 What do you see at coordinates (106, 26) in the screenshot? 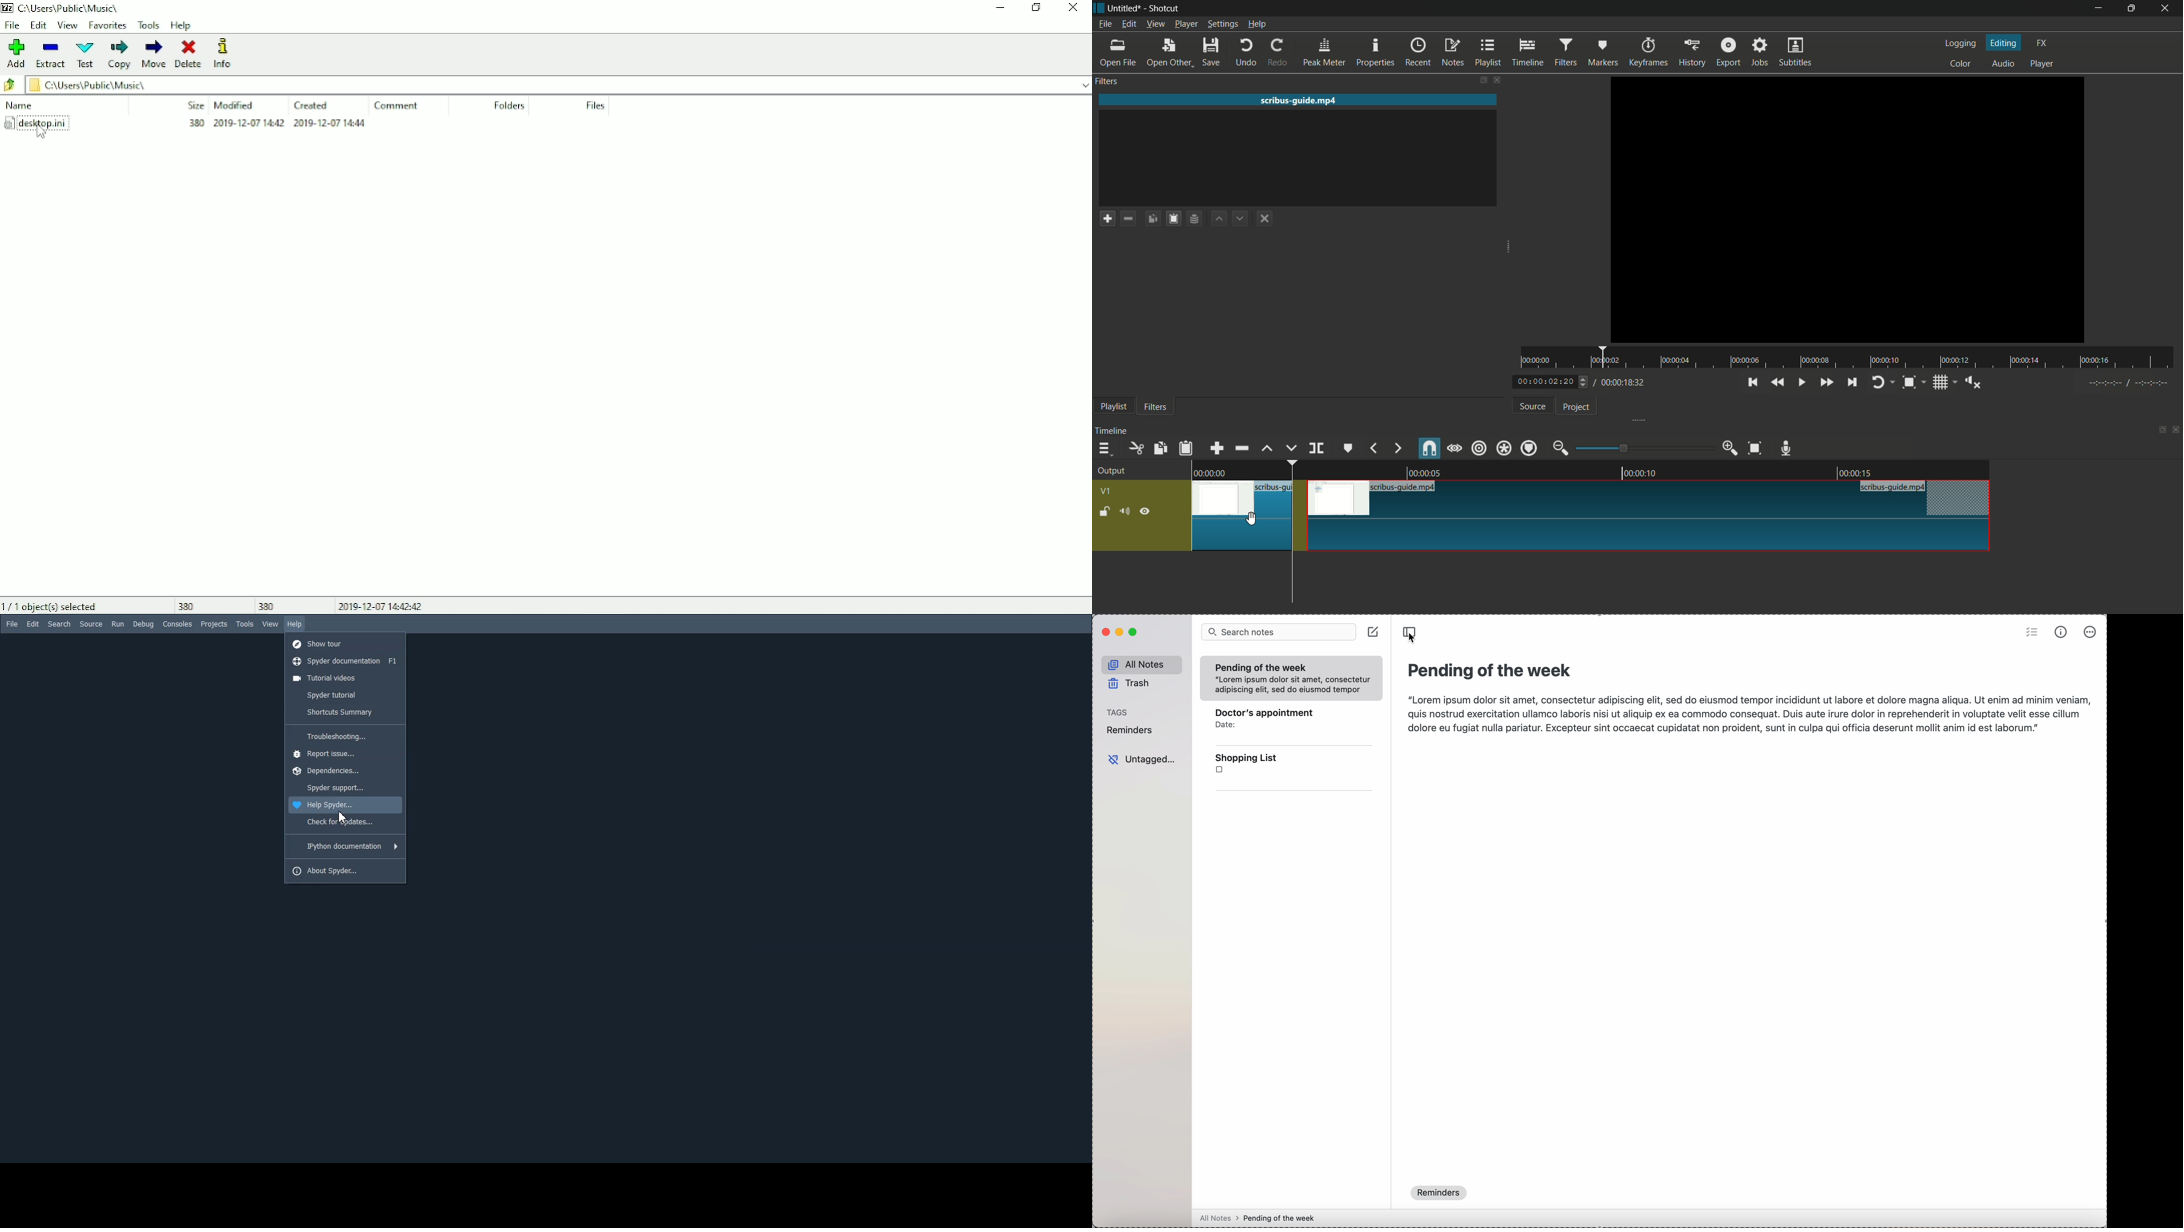
I see `Favorites` at bounding box center [106, 26].